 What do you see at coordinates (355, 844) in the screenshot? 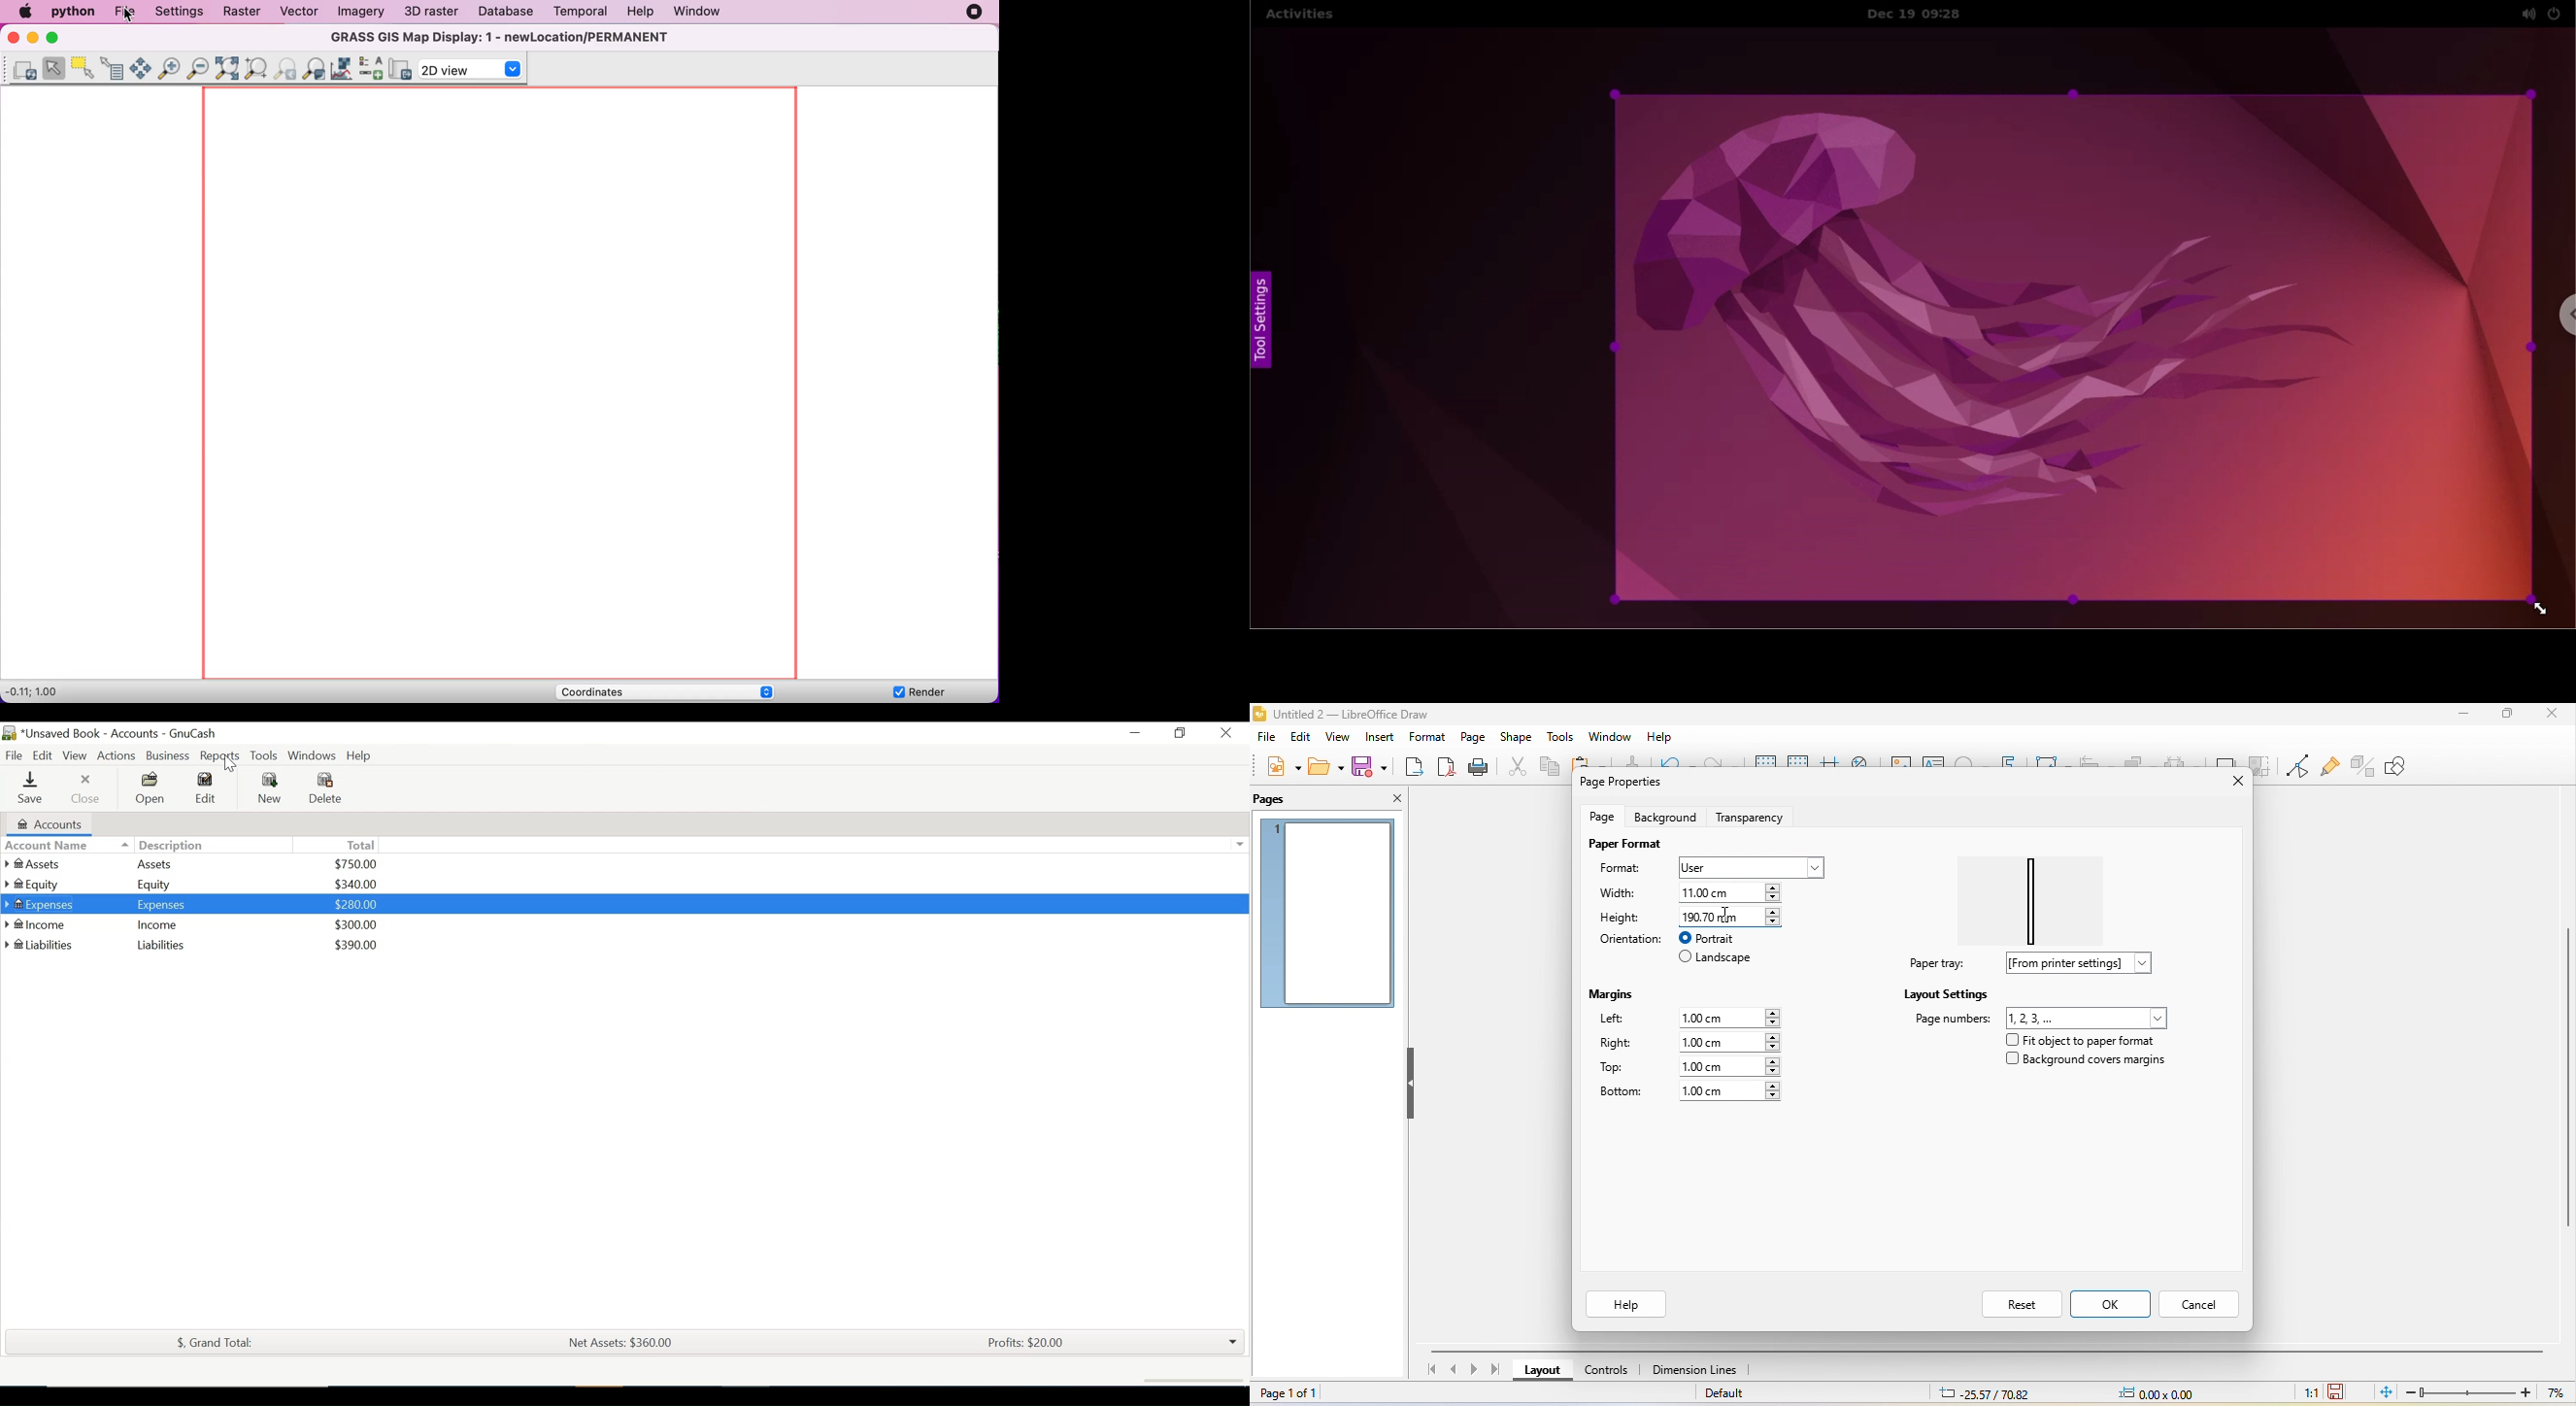
I see `Total` at bounding box center [355, 844].